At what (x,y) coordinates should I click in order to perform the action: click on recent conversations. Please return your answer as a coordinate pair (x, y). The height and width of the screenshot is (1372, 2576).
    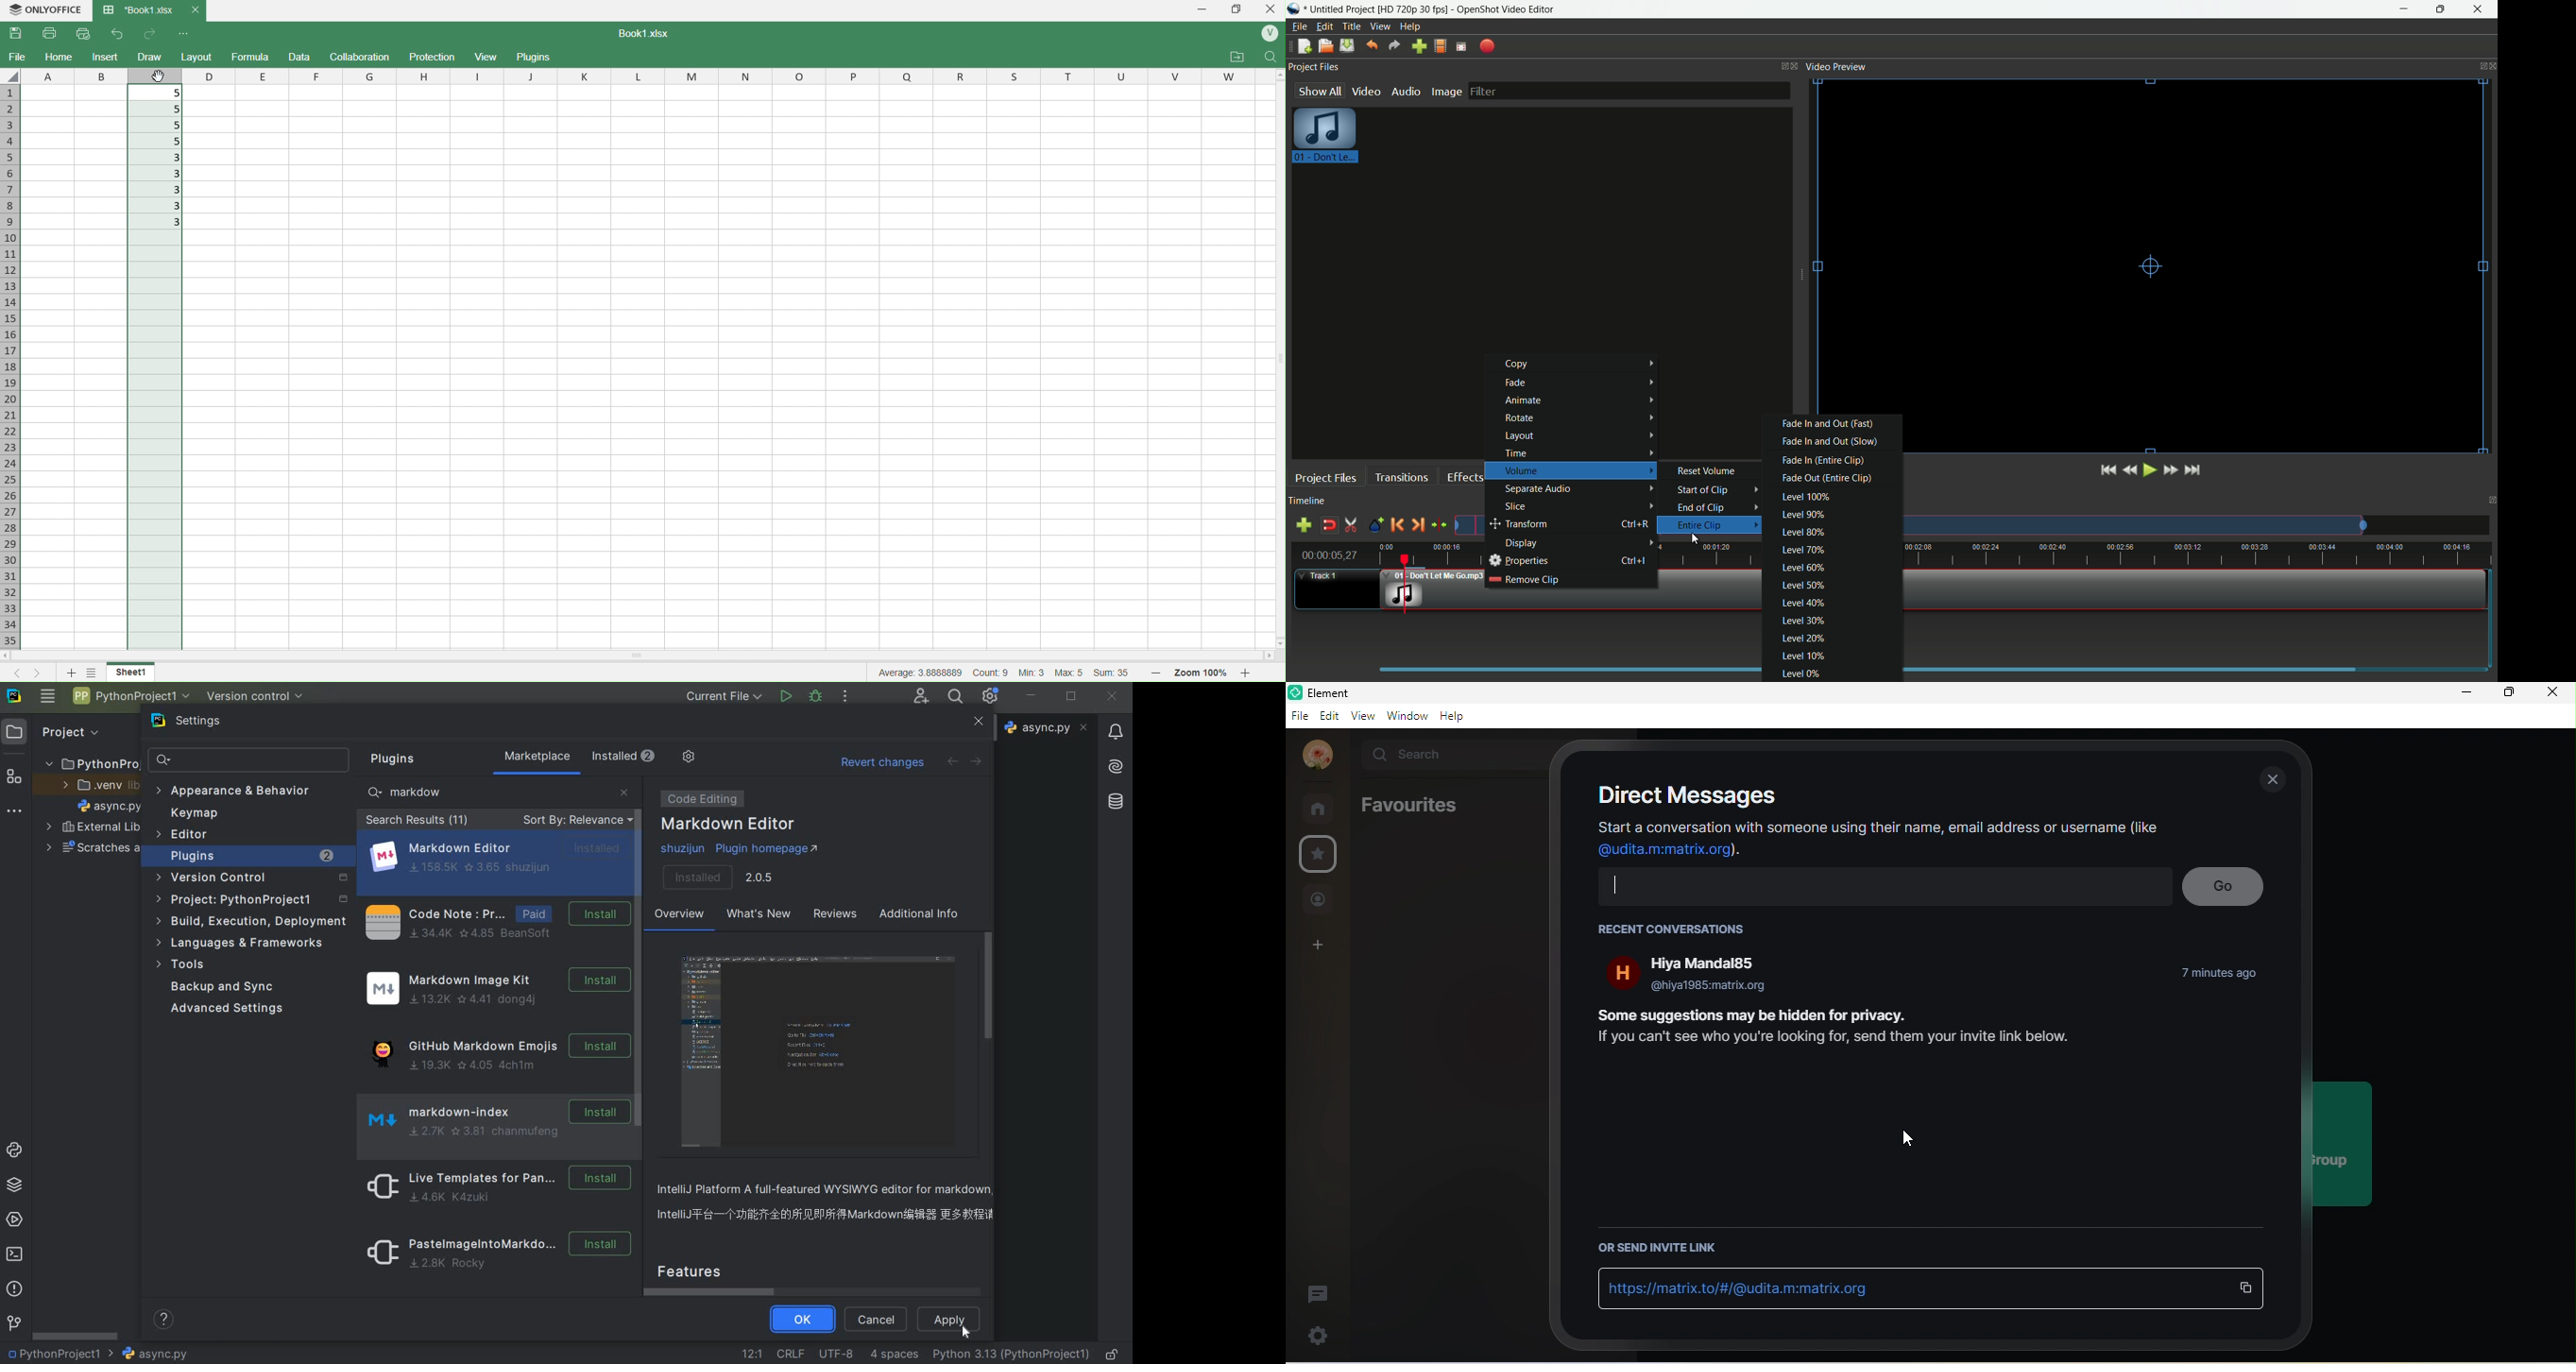
    Looking at the image, I should click on (1679, 928).